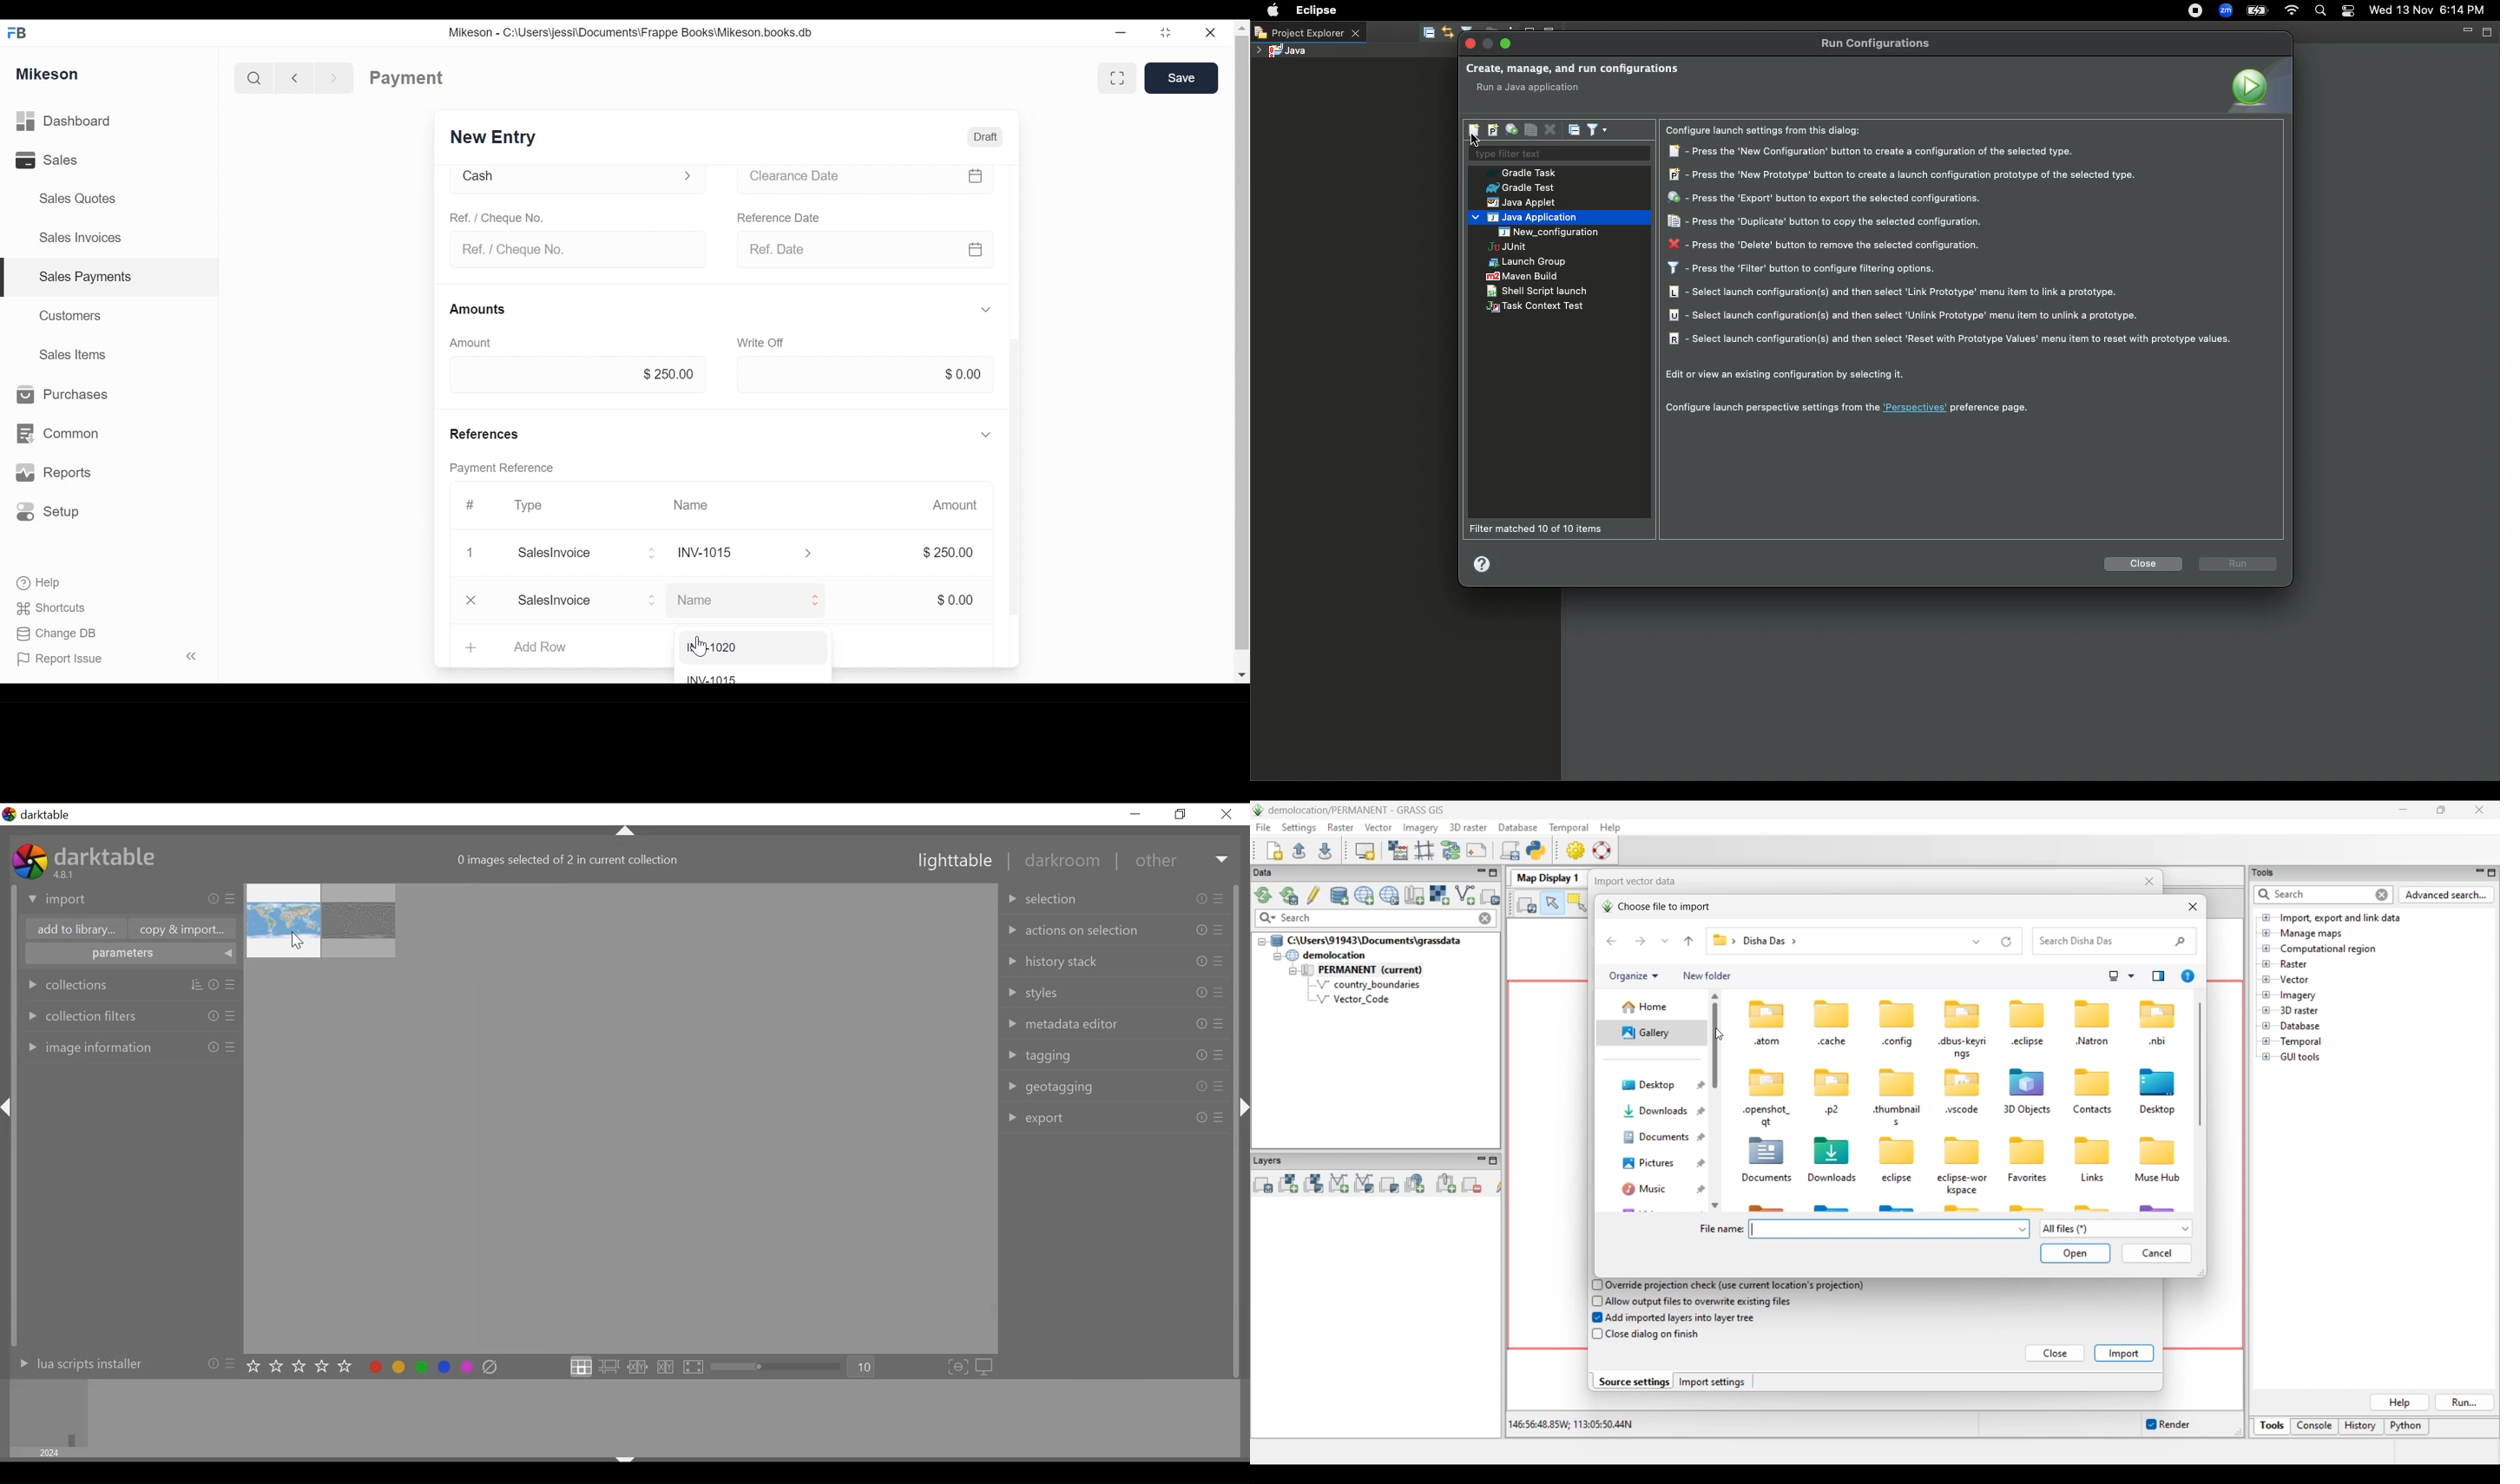  Describe the element at coordinates (514, 469) in the screenshot. I see `Payment reference` at that location.